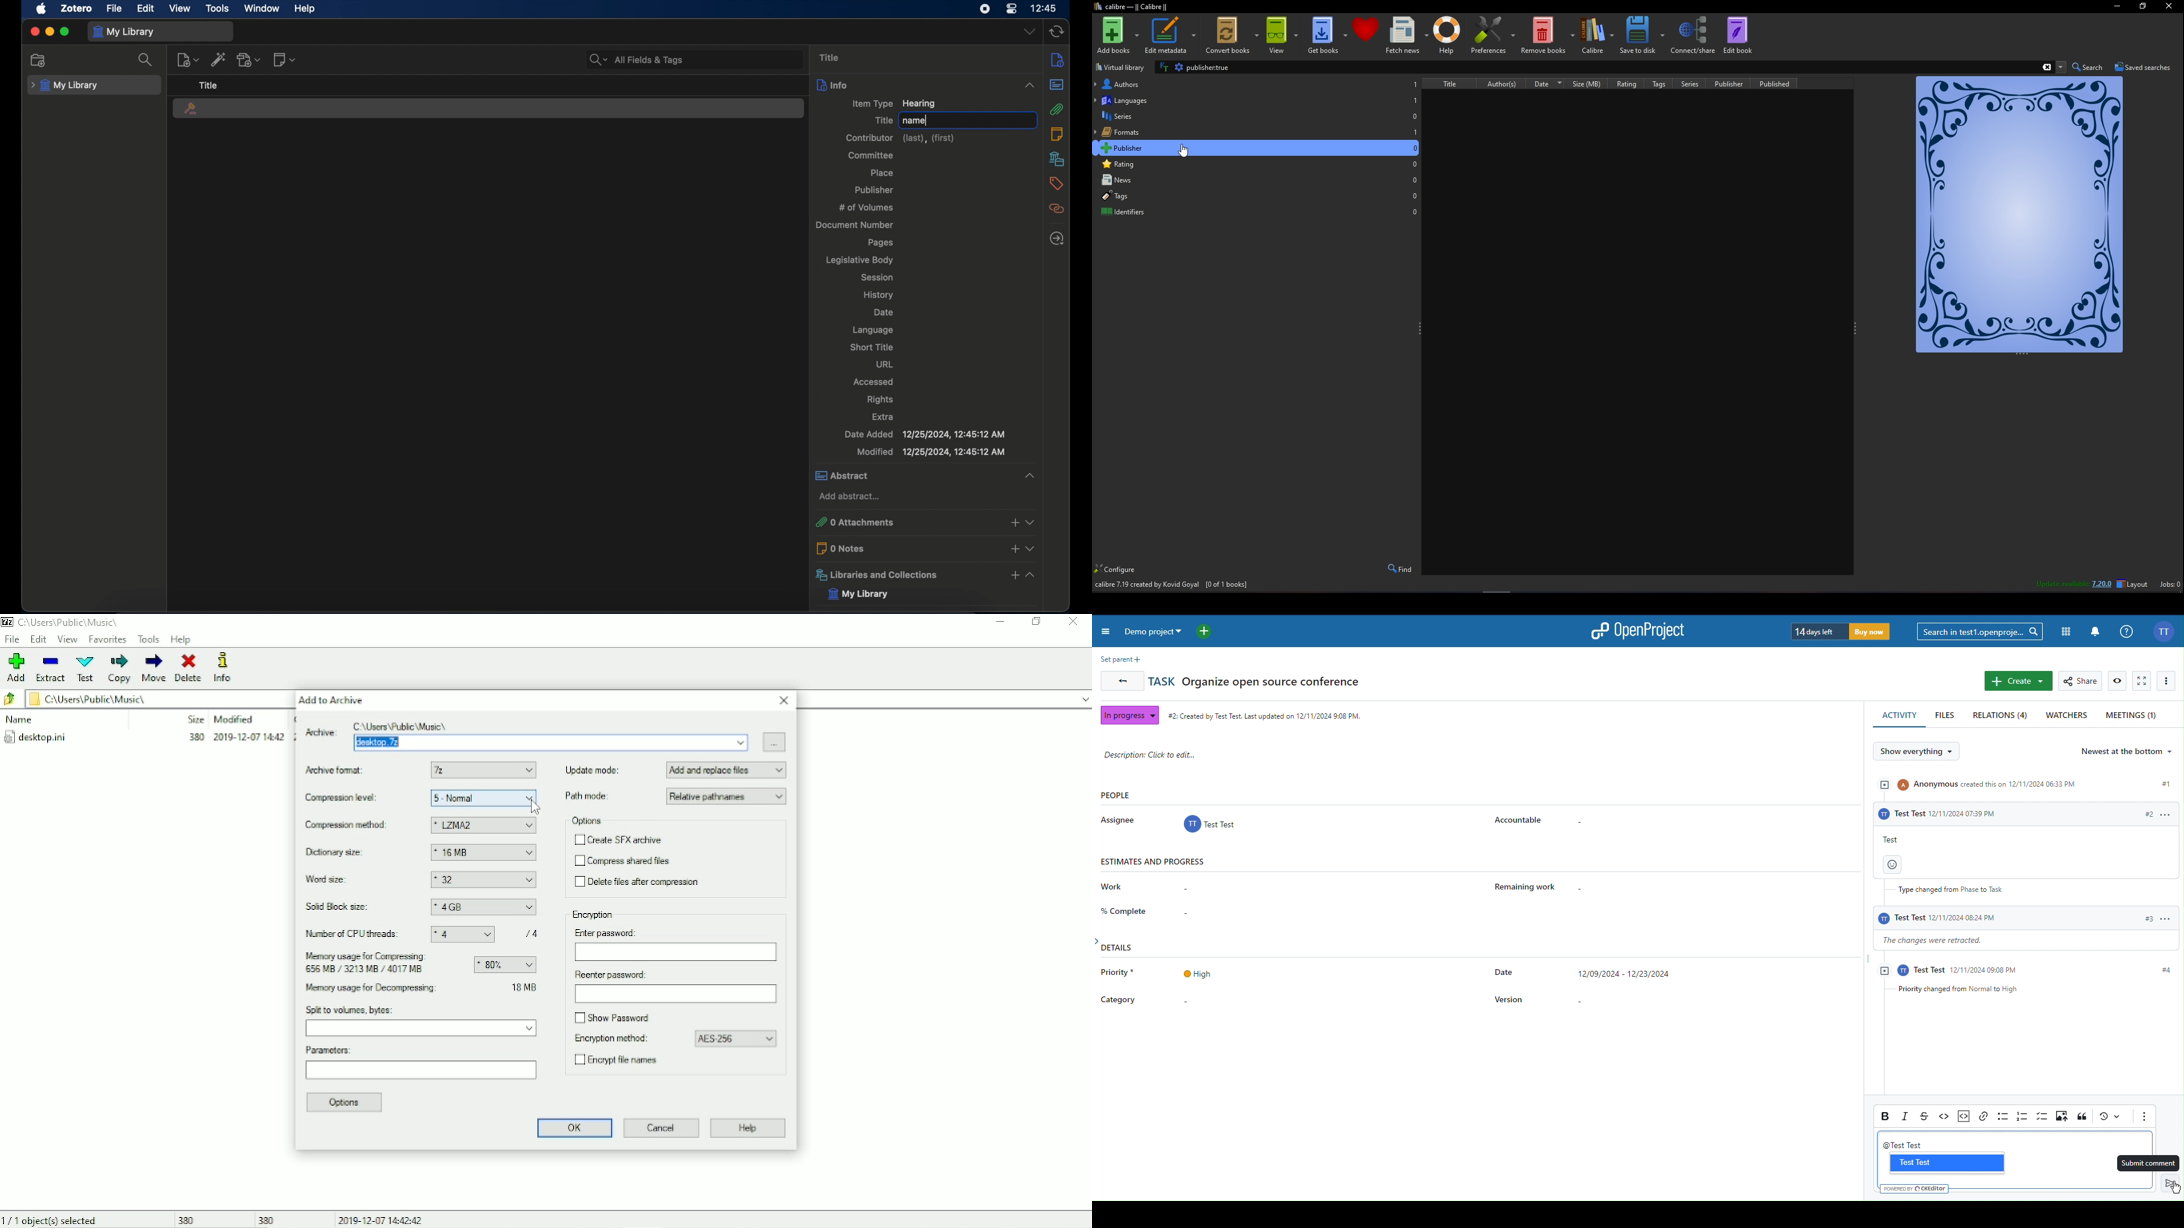 This screenshot has width=2184, height=1232. Describe the element at coordinates (1118, 35) in the screenshot. I see `Add books` at that location.